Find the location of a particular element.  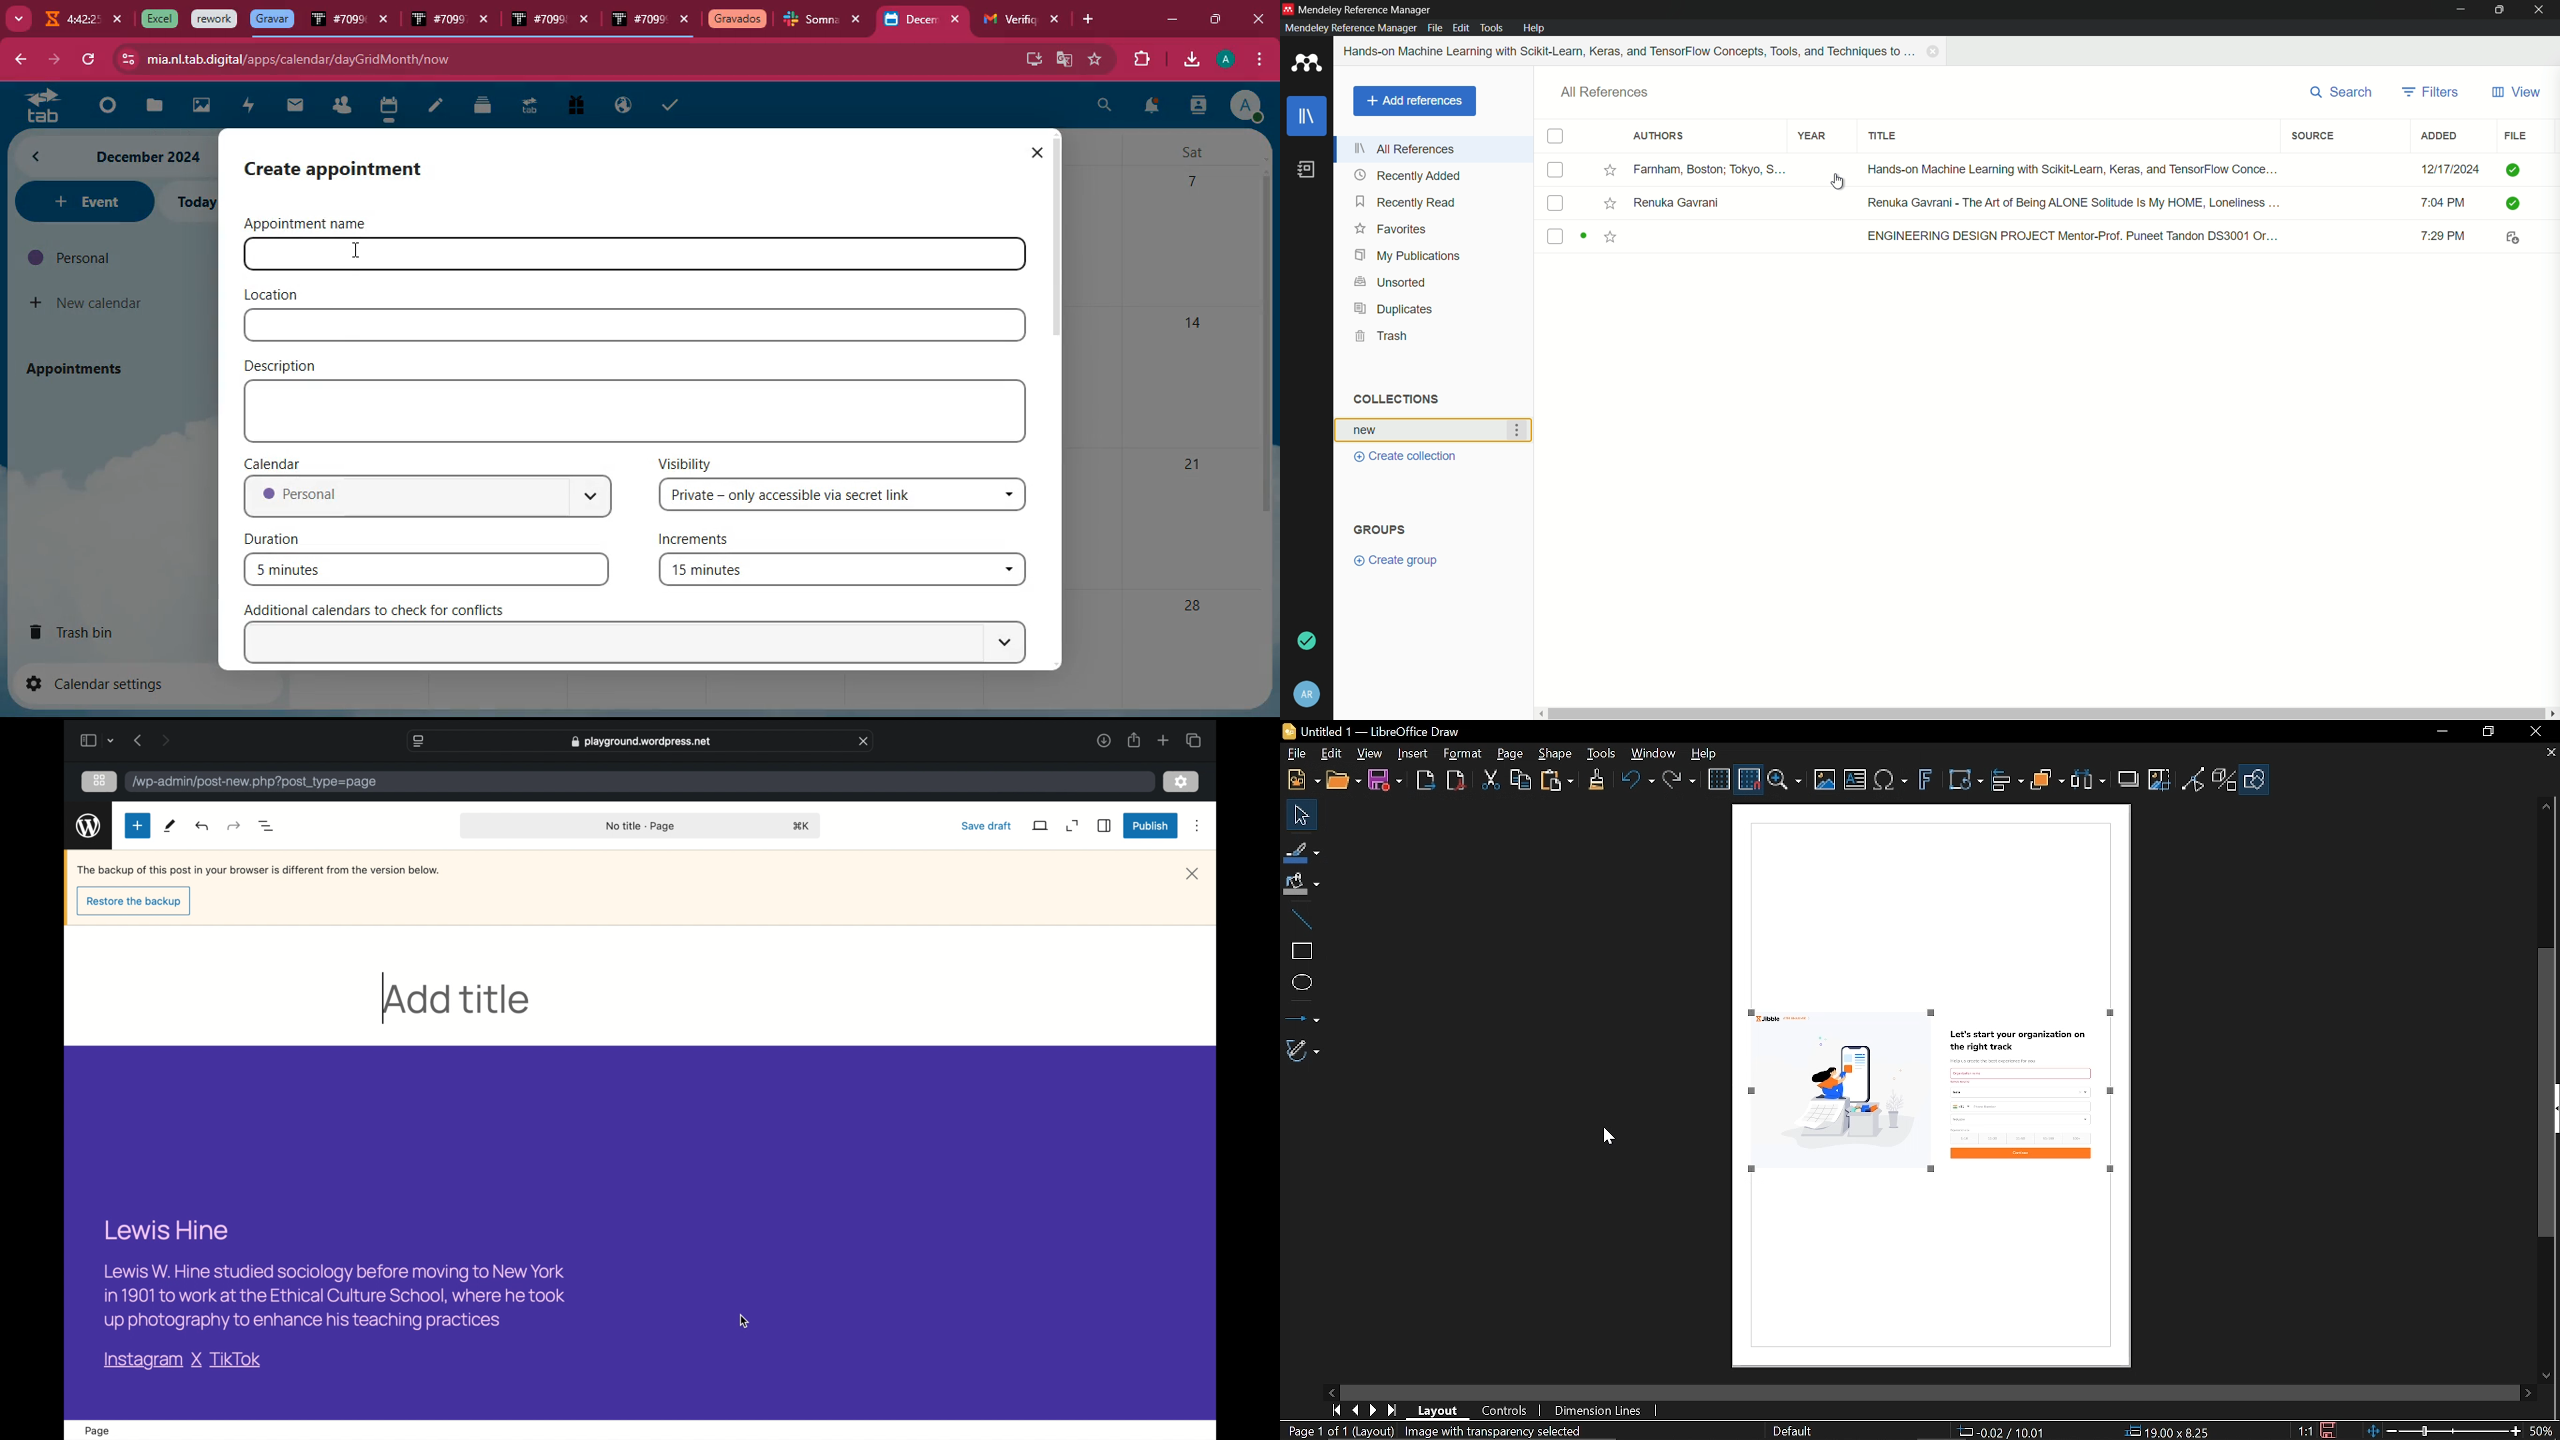

Align is located at coordinates (2008, 783).